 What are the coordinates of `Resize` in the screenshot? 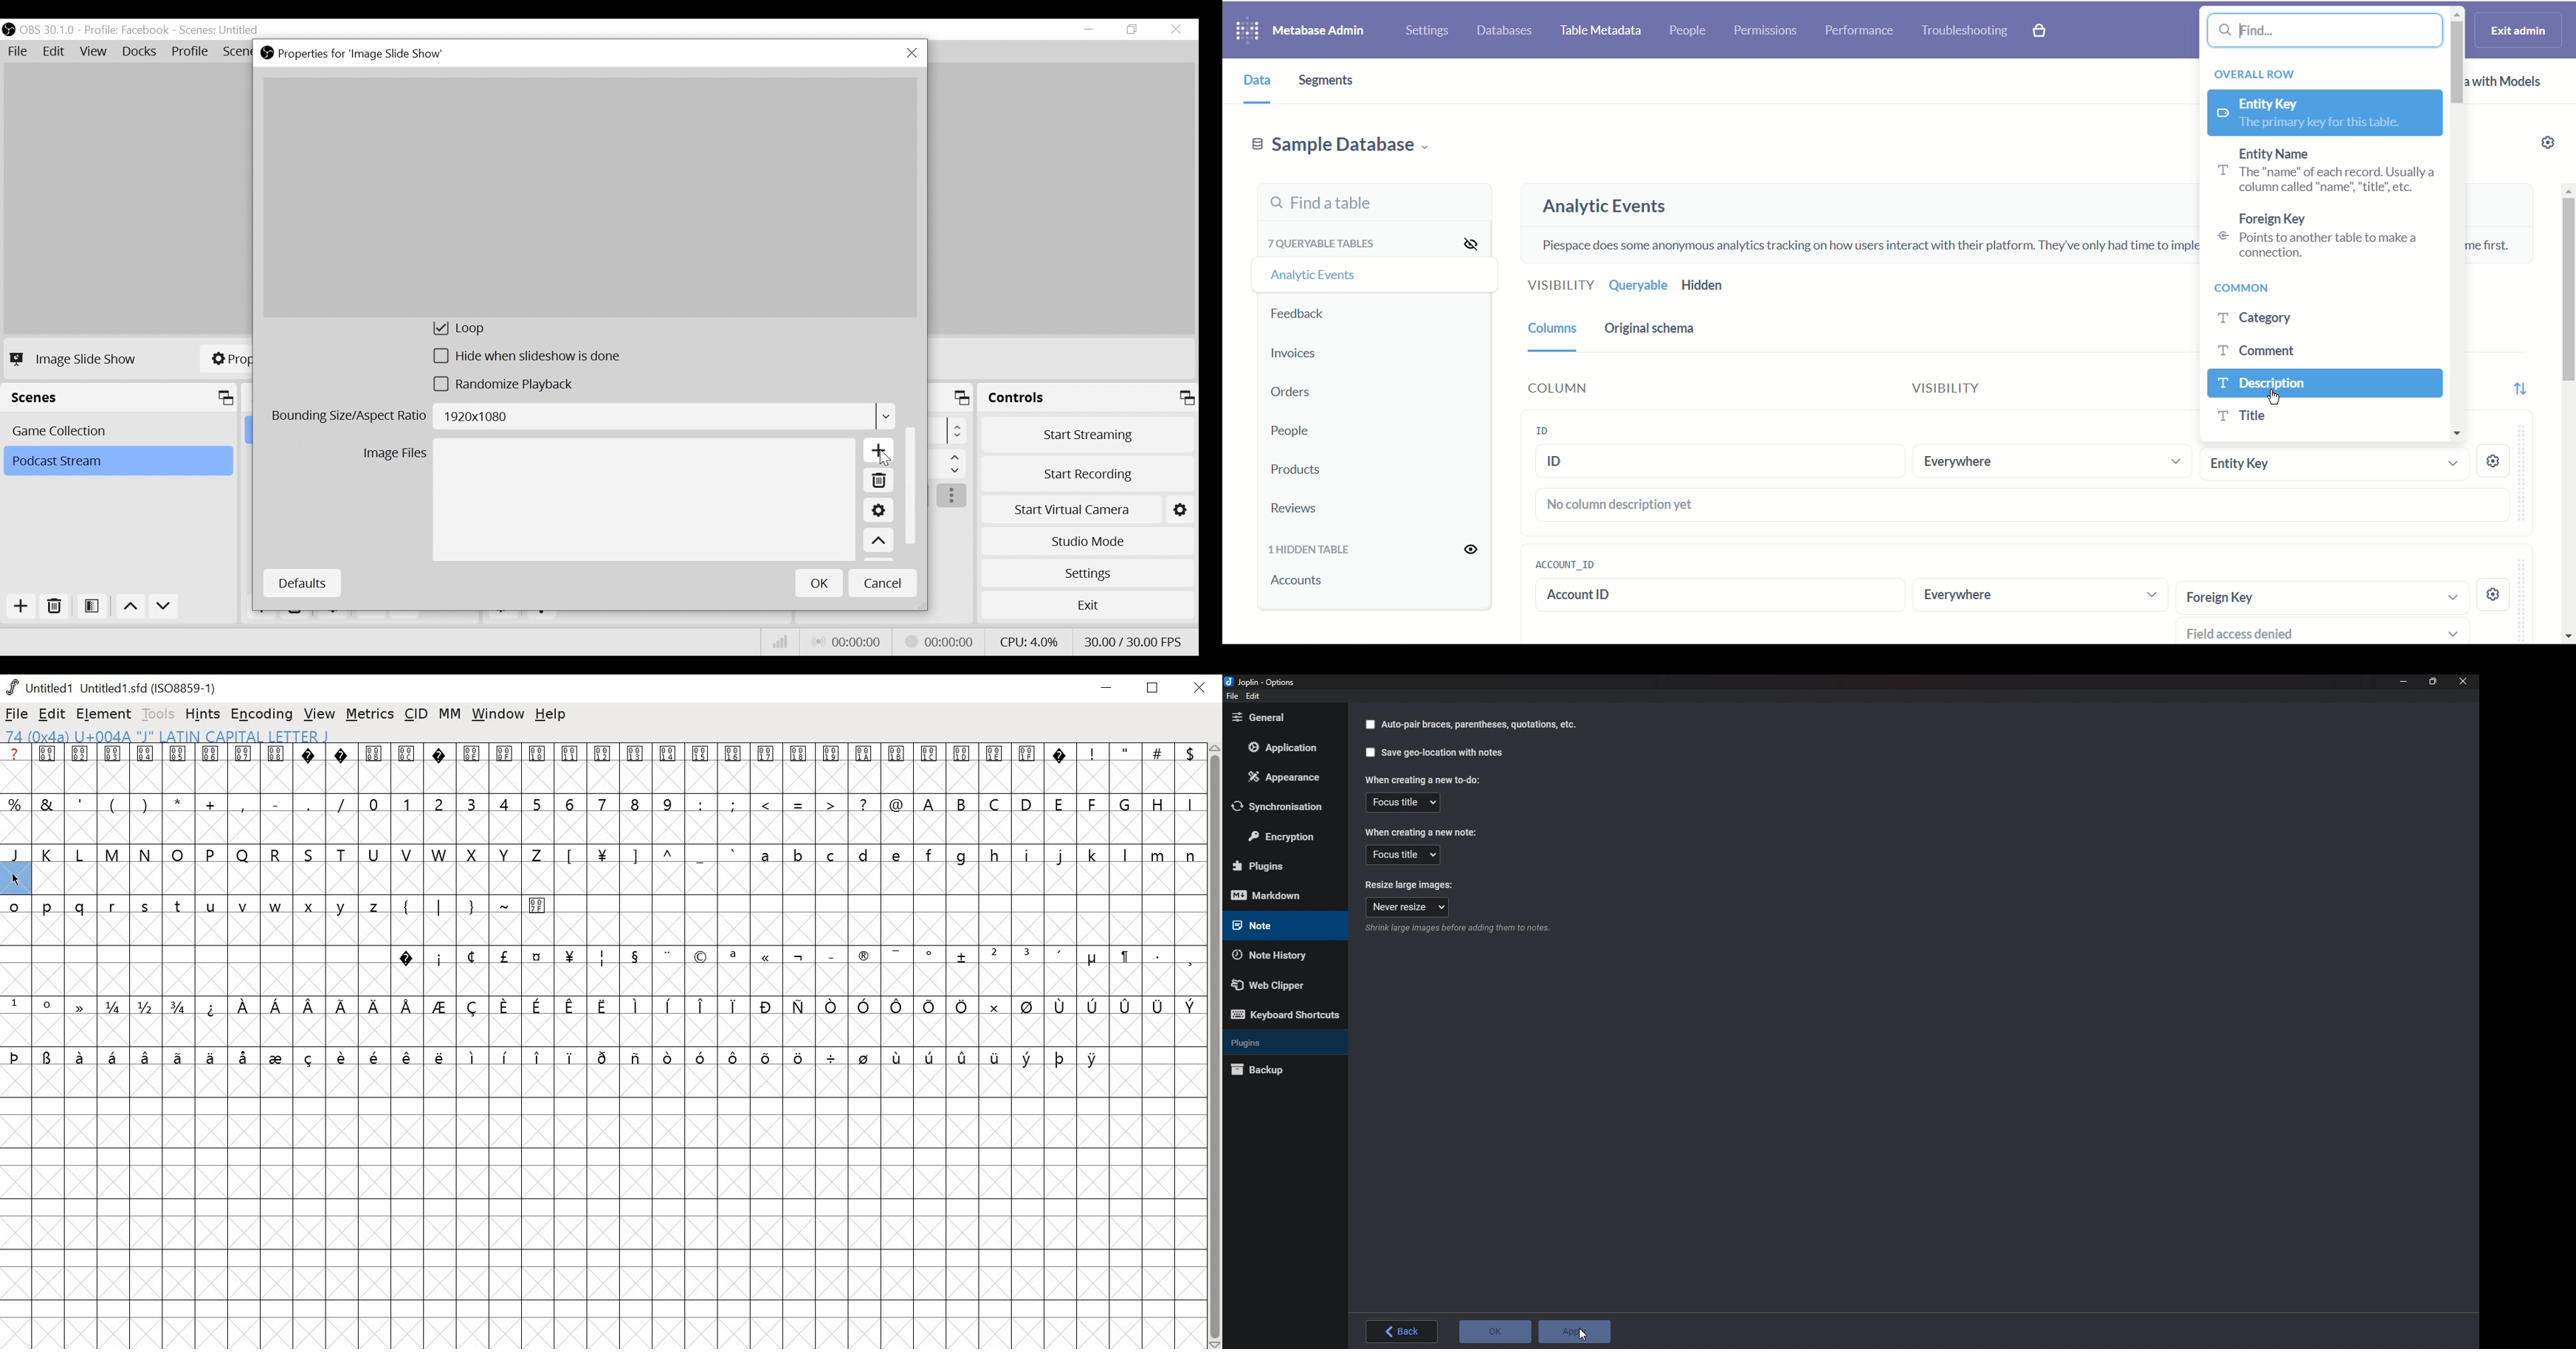 It's located at (2433, 682).